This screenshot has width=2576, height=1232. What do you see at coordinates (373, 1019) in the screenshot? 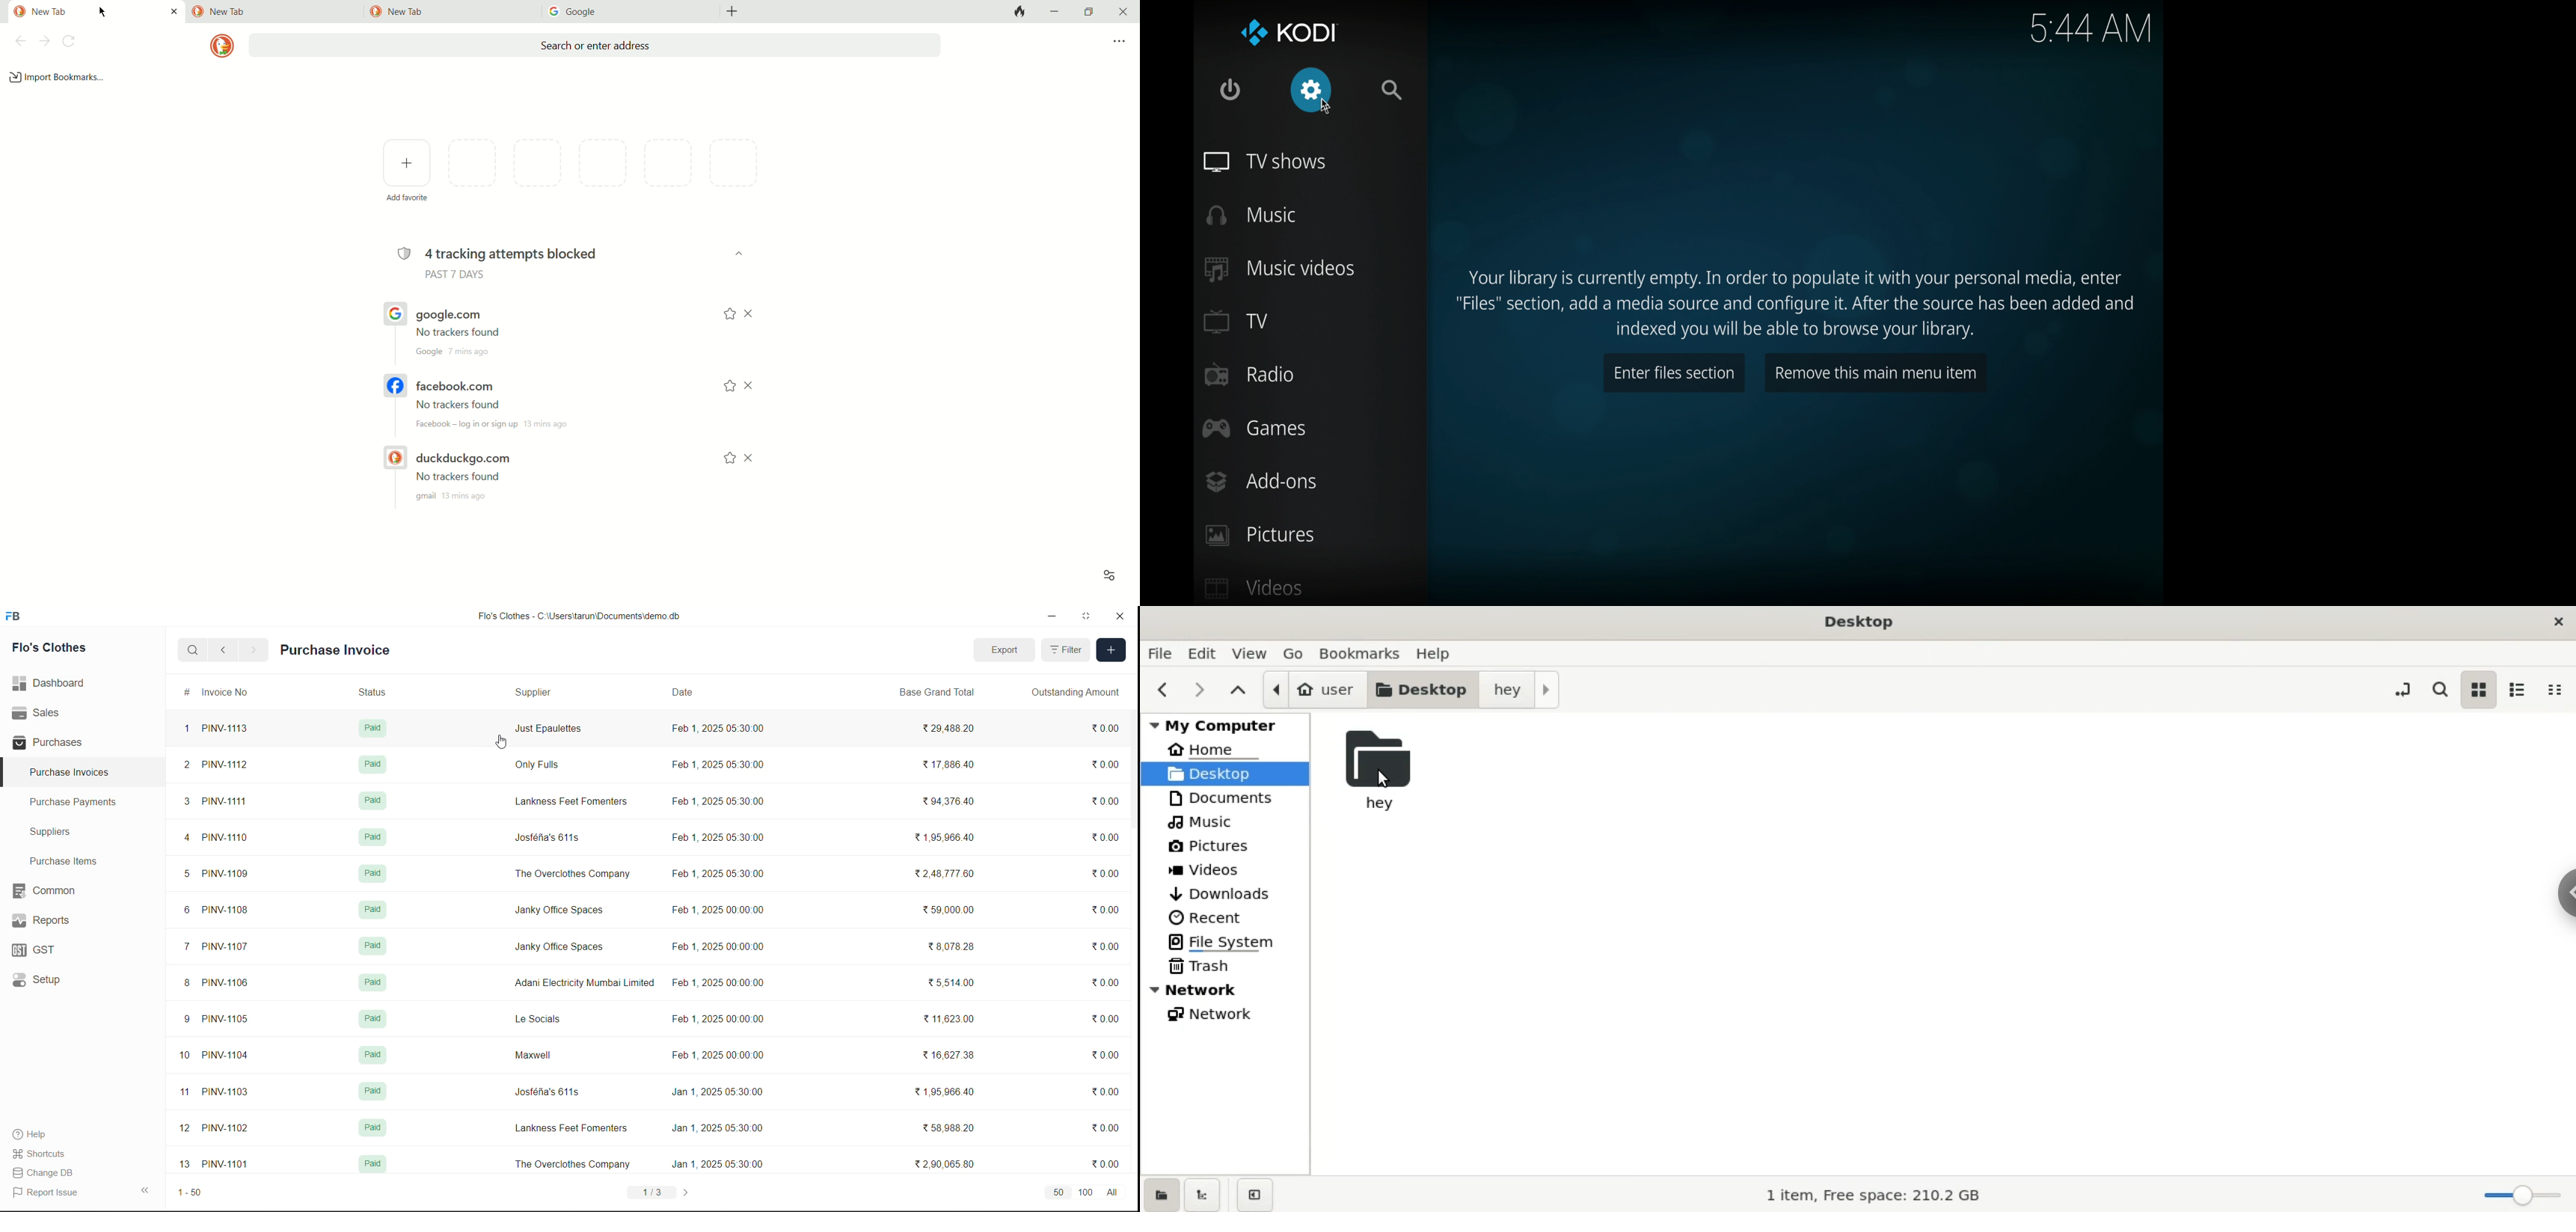
I see `Paid` at bounding box center [373, 1019].